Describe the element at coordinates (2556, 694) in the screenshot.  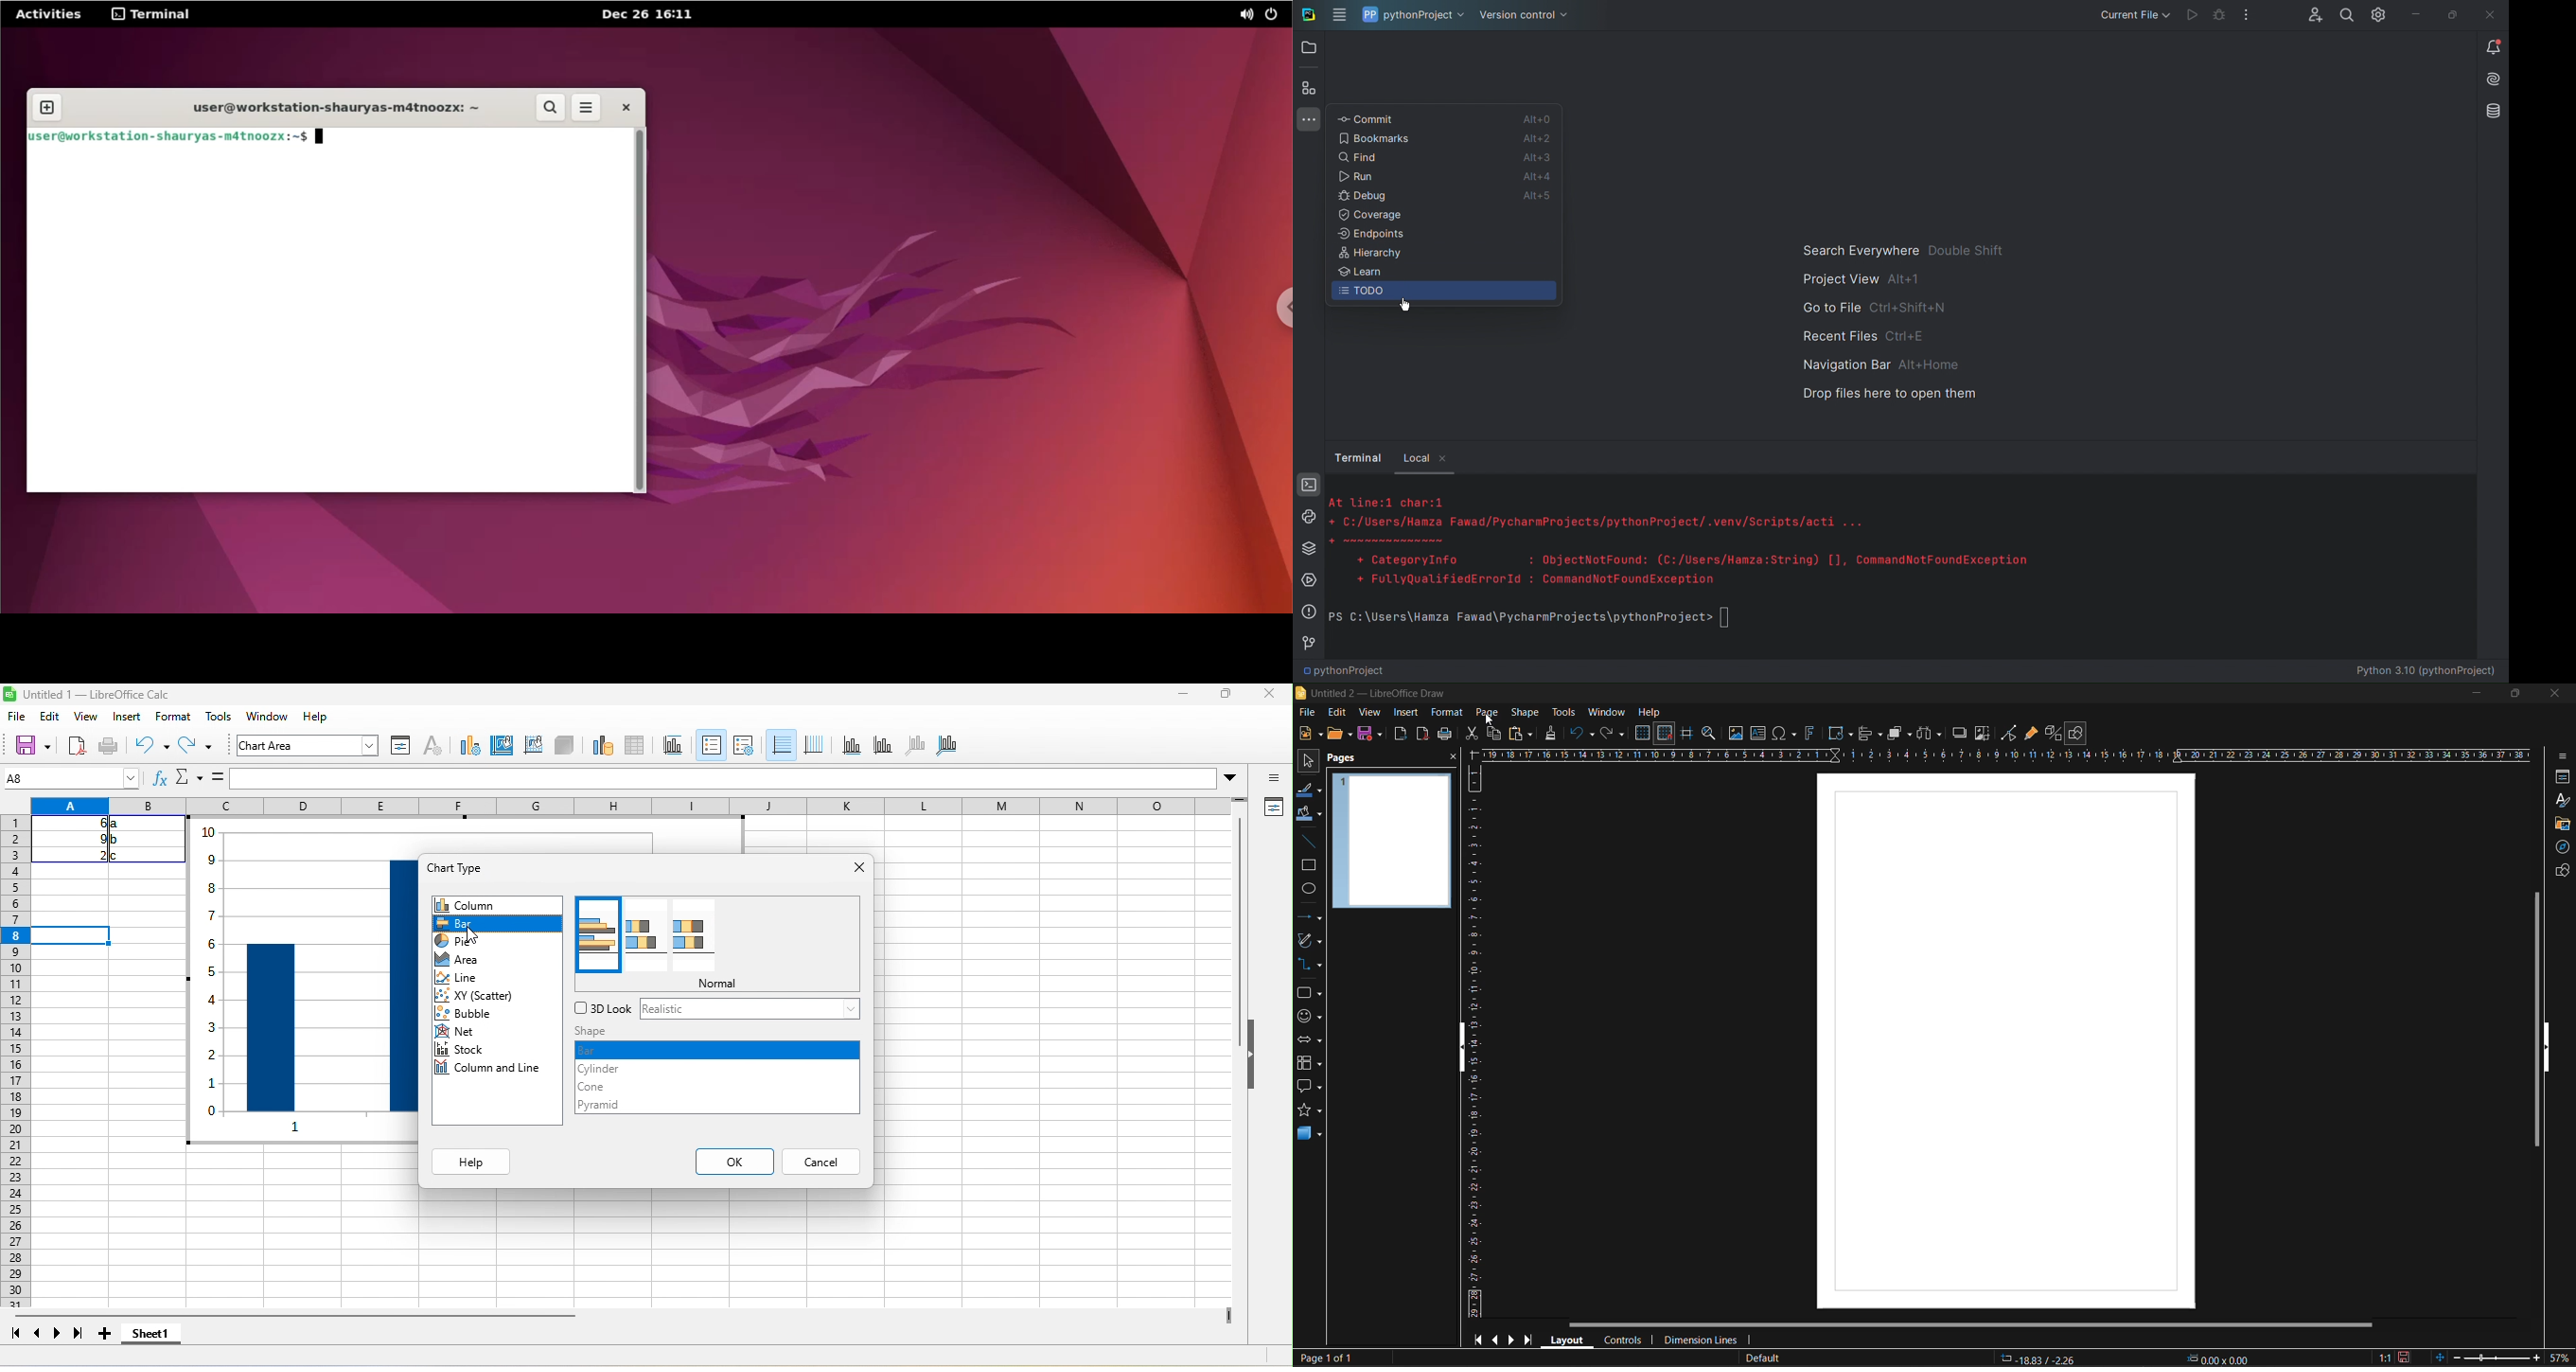
I see `close` at that location.